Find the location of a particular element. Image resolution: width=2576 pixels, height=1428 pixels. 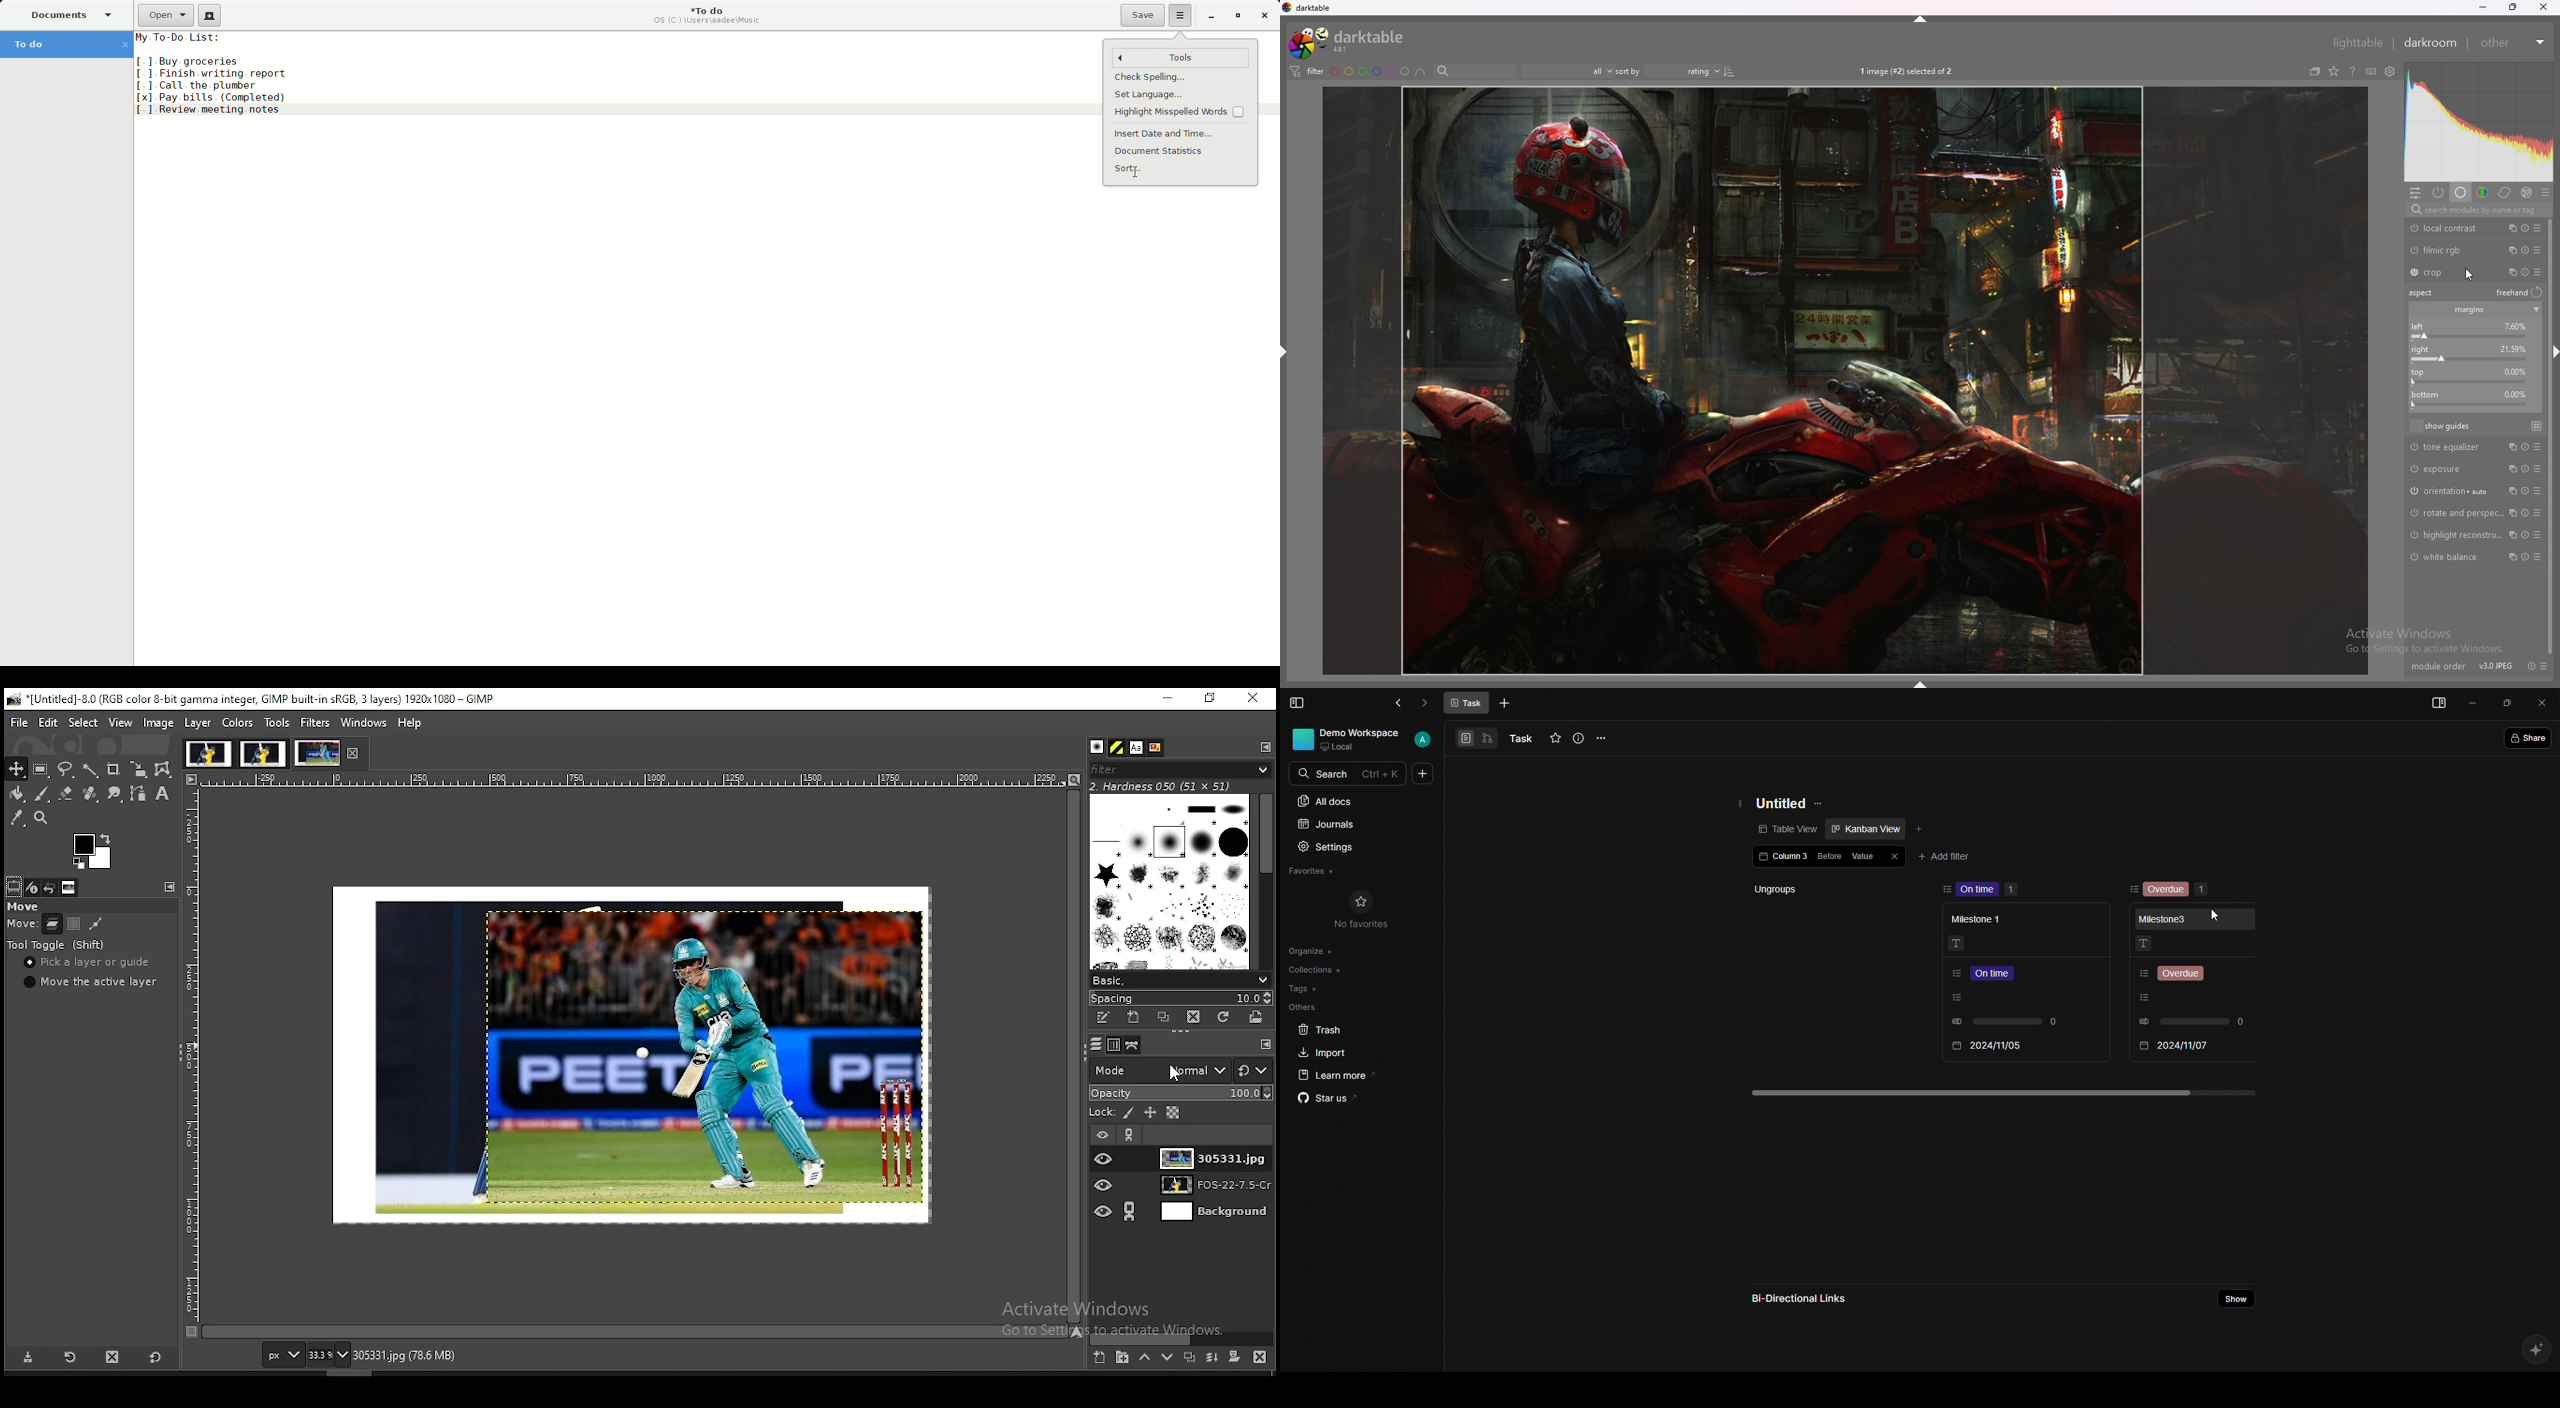

brushes is located at coordinates (1171, 881).